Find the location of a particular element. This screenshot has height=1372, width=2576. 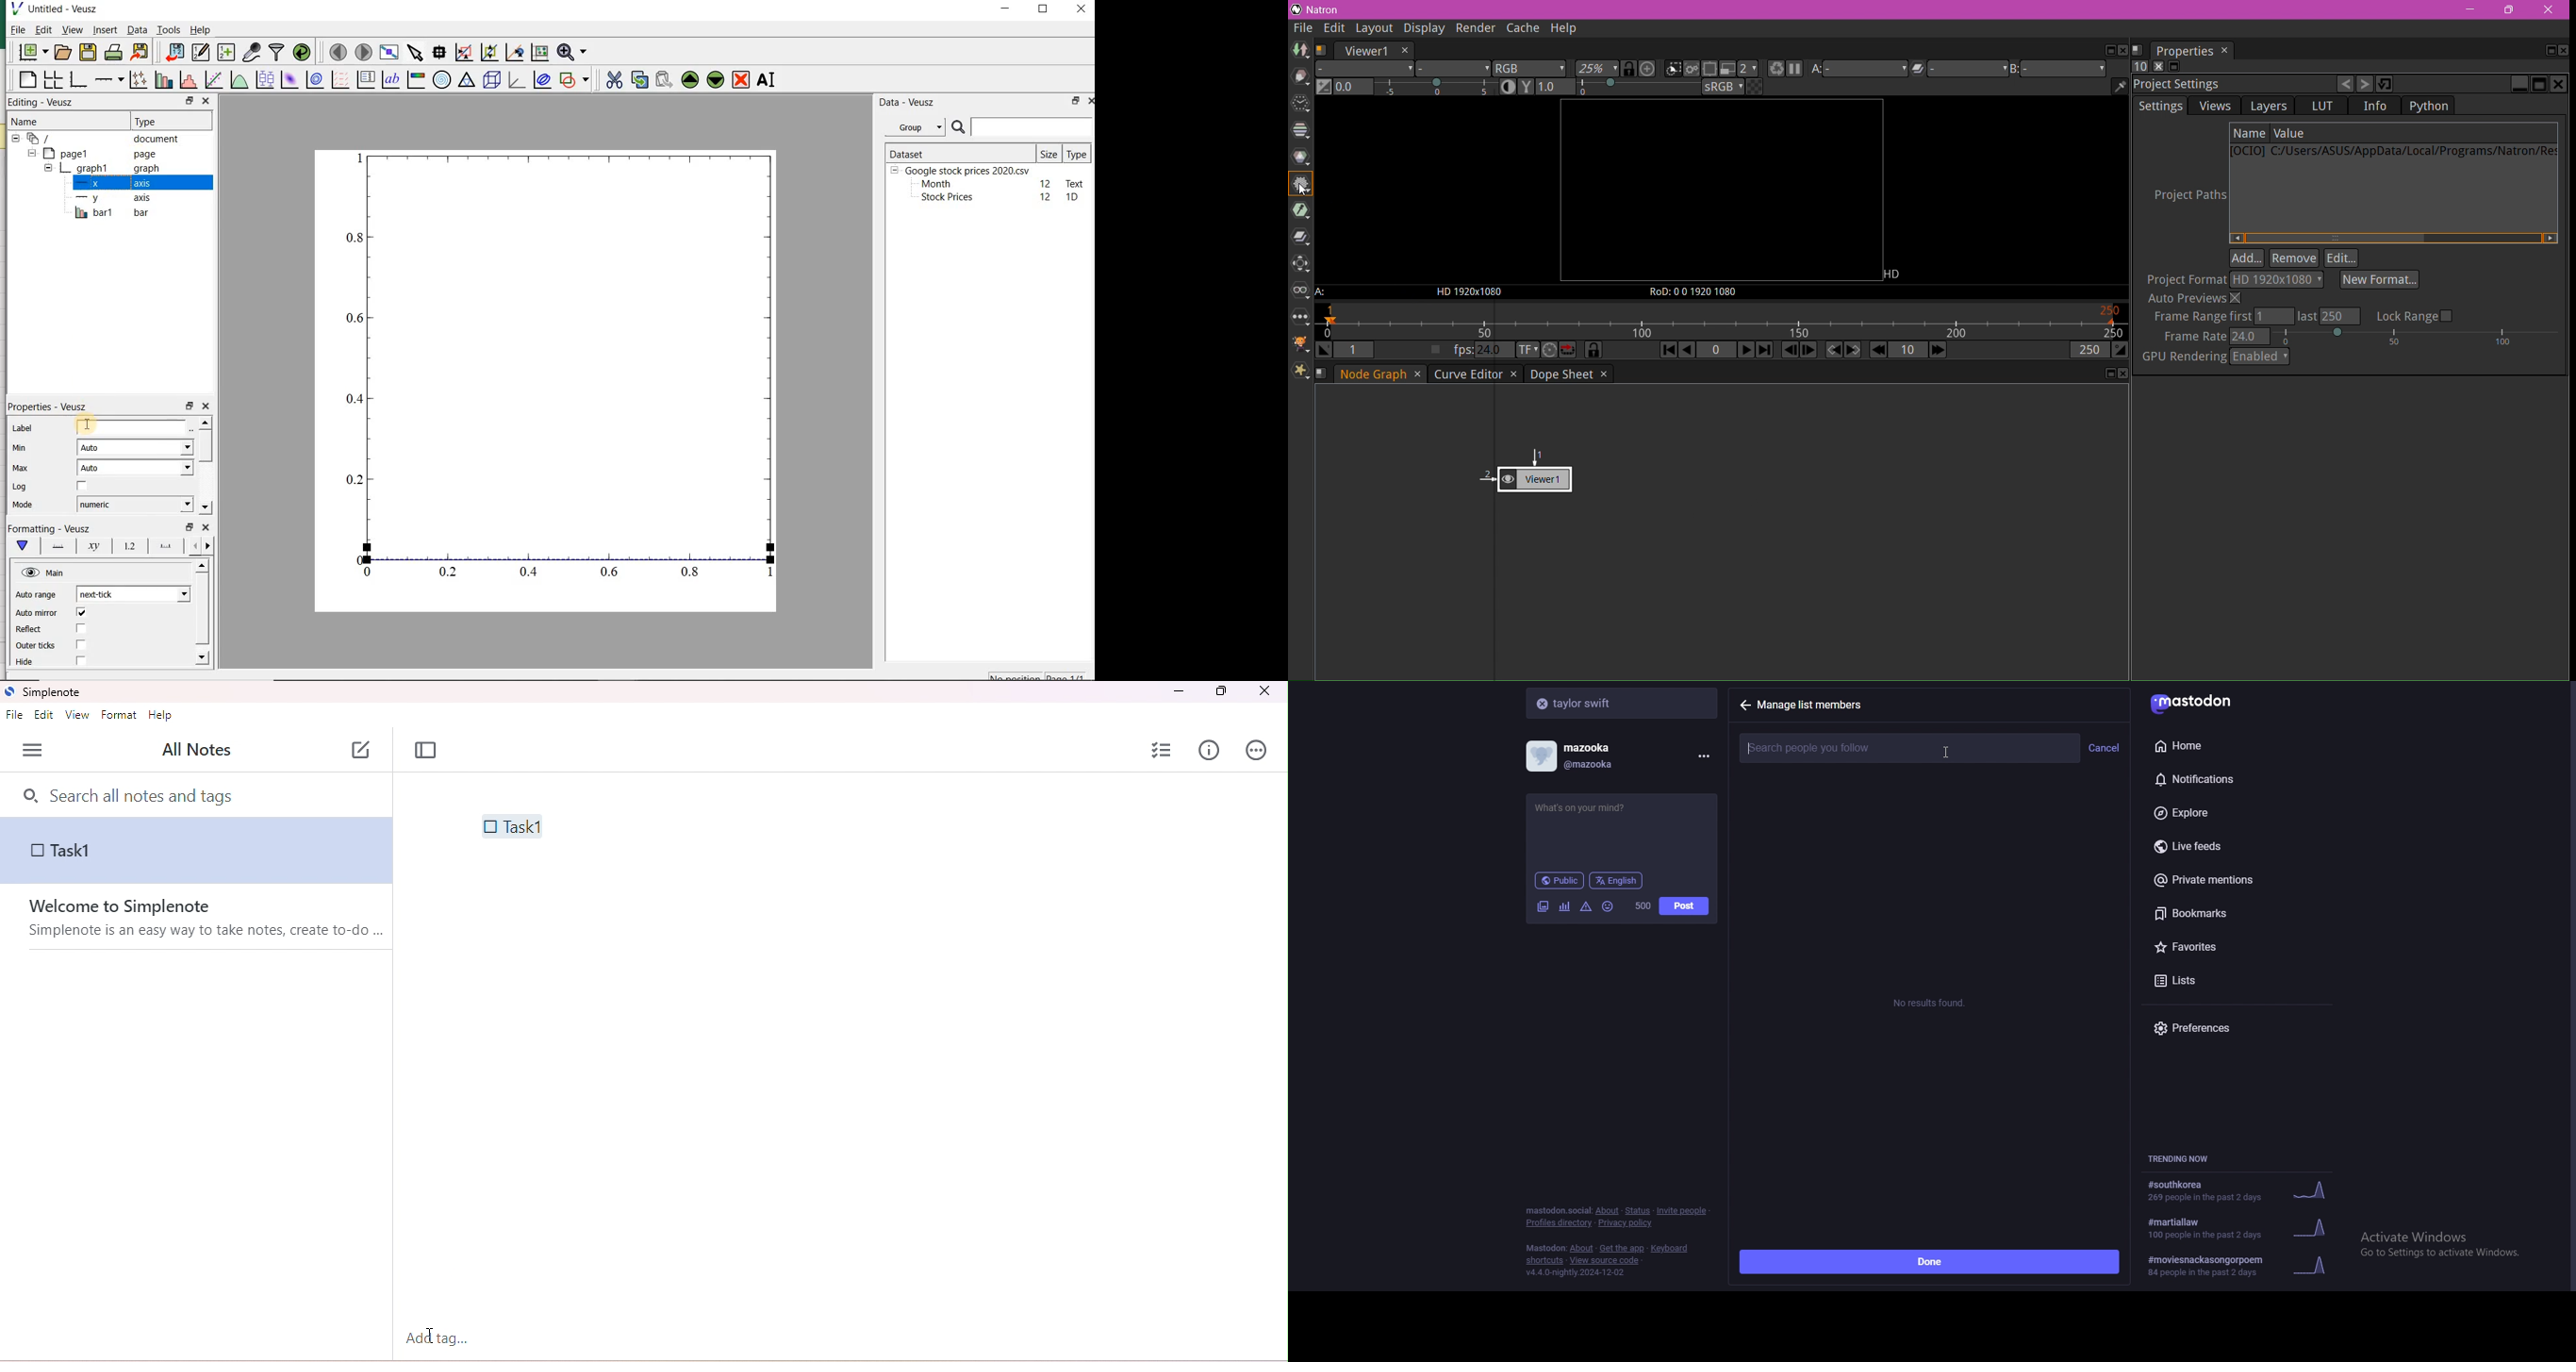

scrollbar is located at coordinates (205, 466).